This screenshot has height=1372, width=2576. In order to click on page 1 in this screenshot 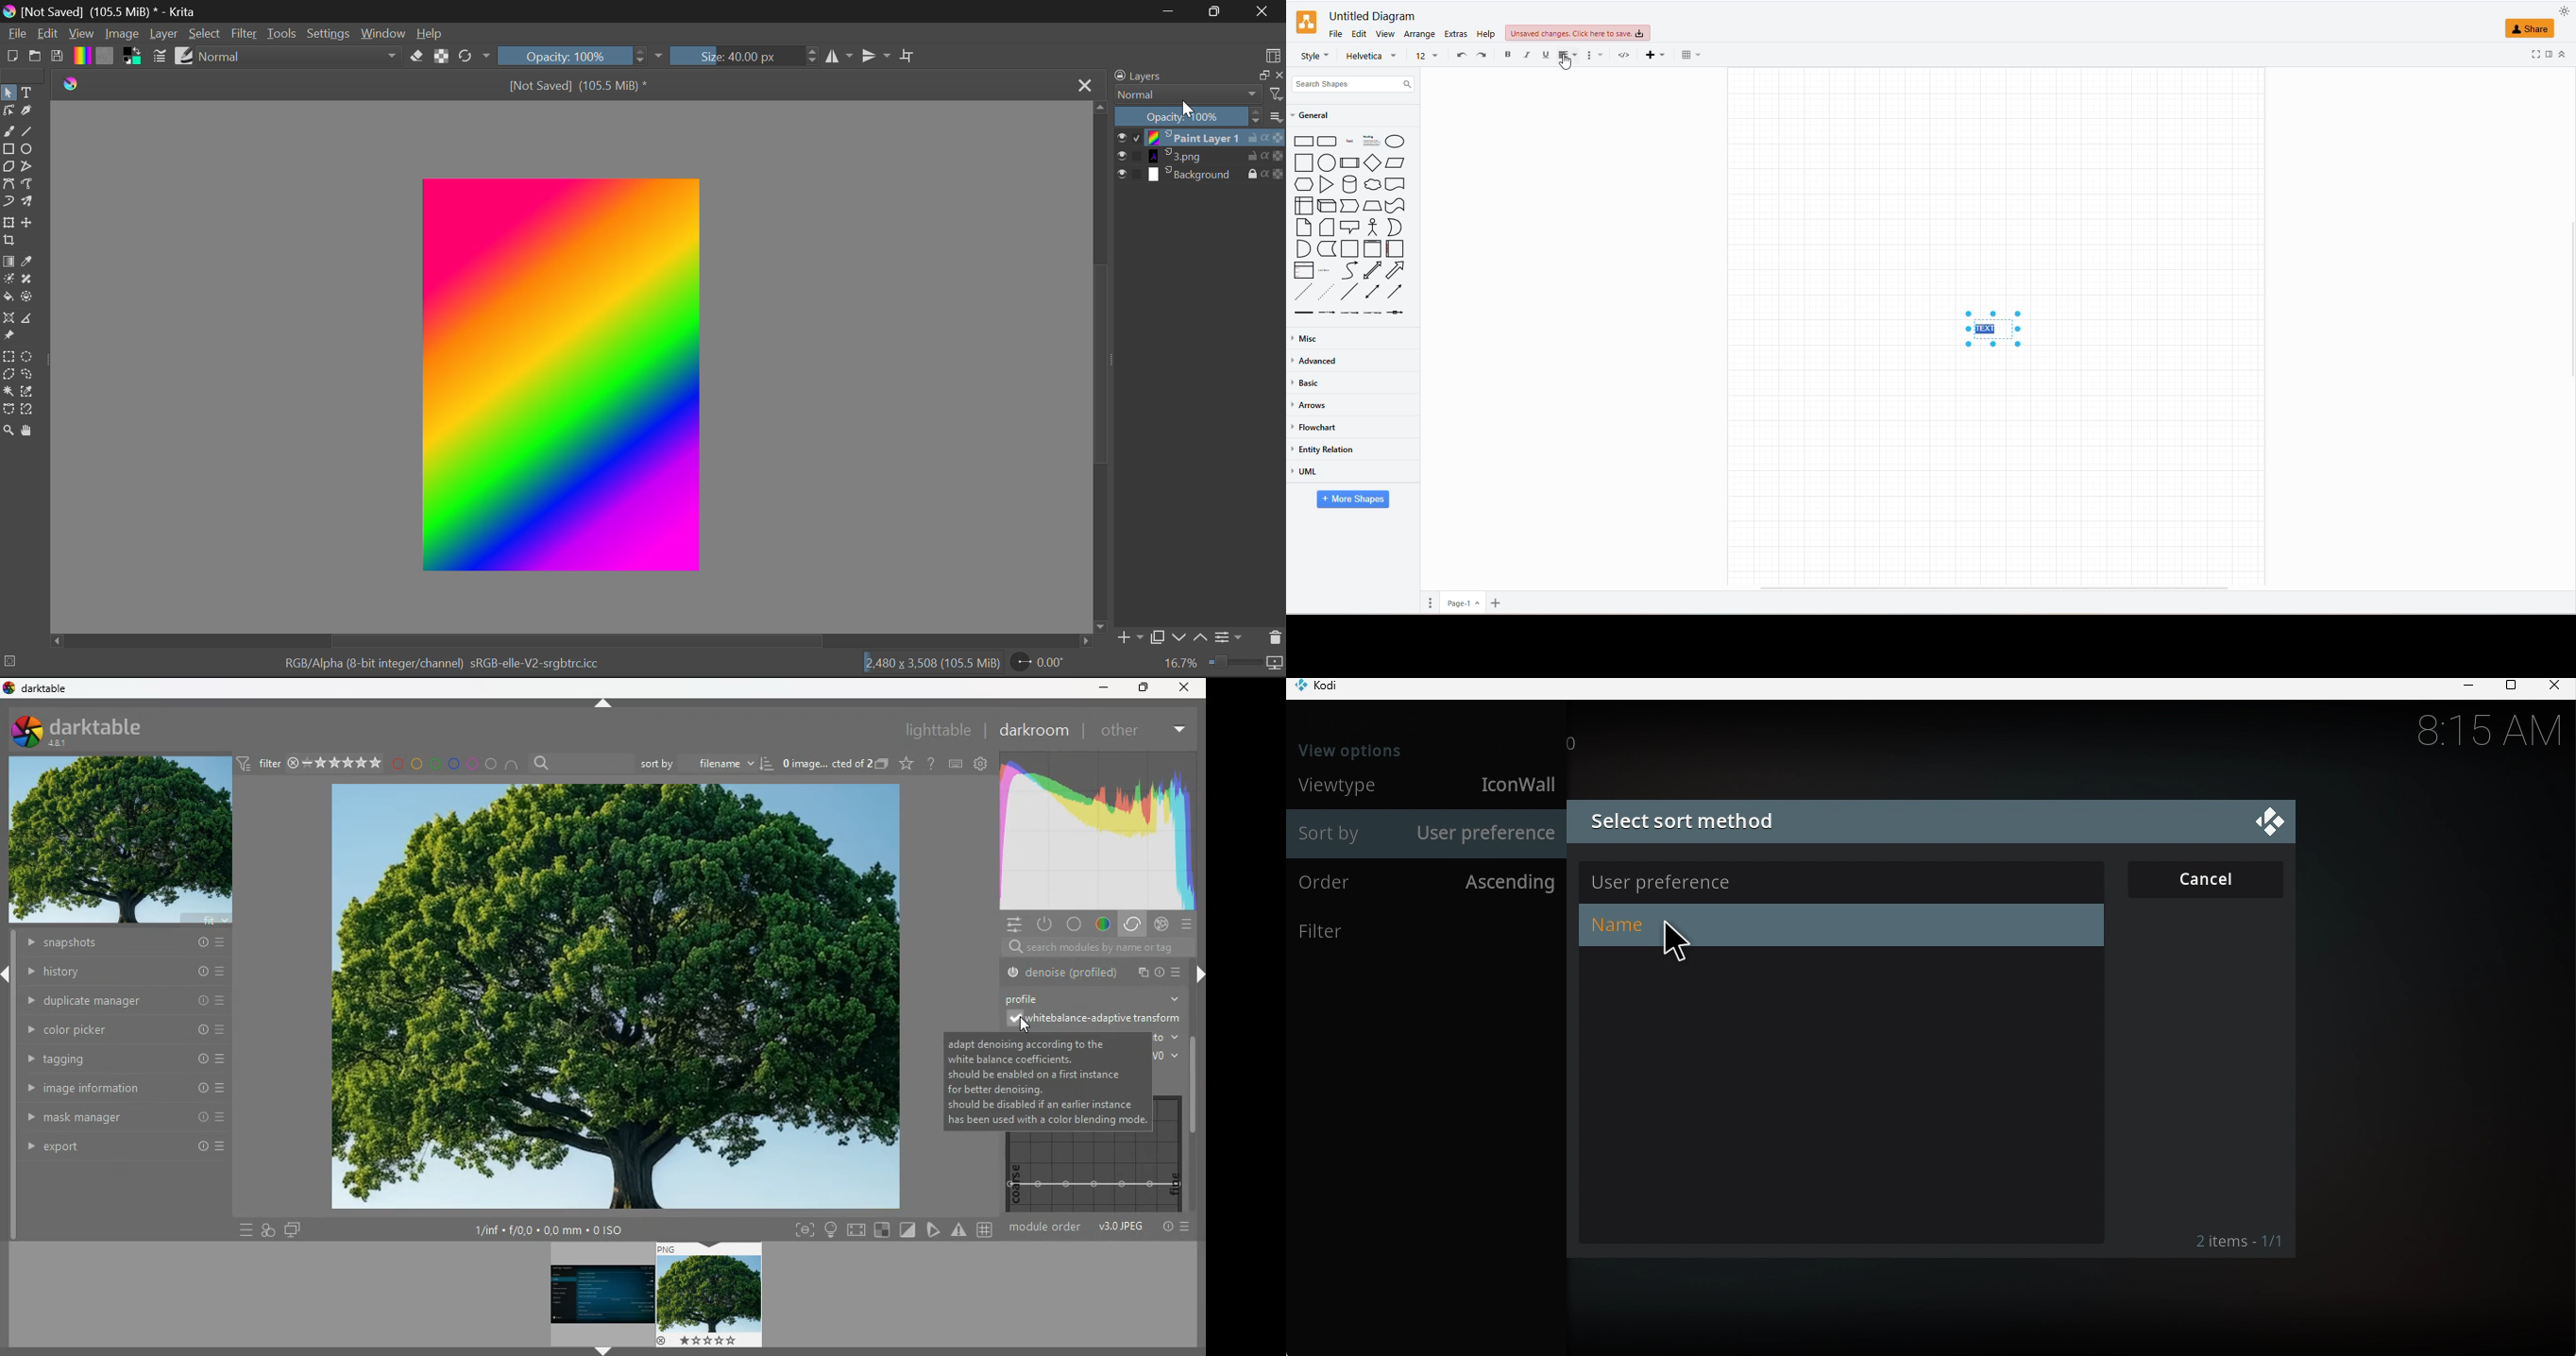, I will do `click(1461, 603)`.